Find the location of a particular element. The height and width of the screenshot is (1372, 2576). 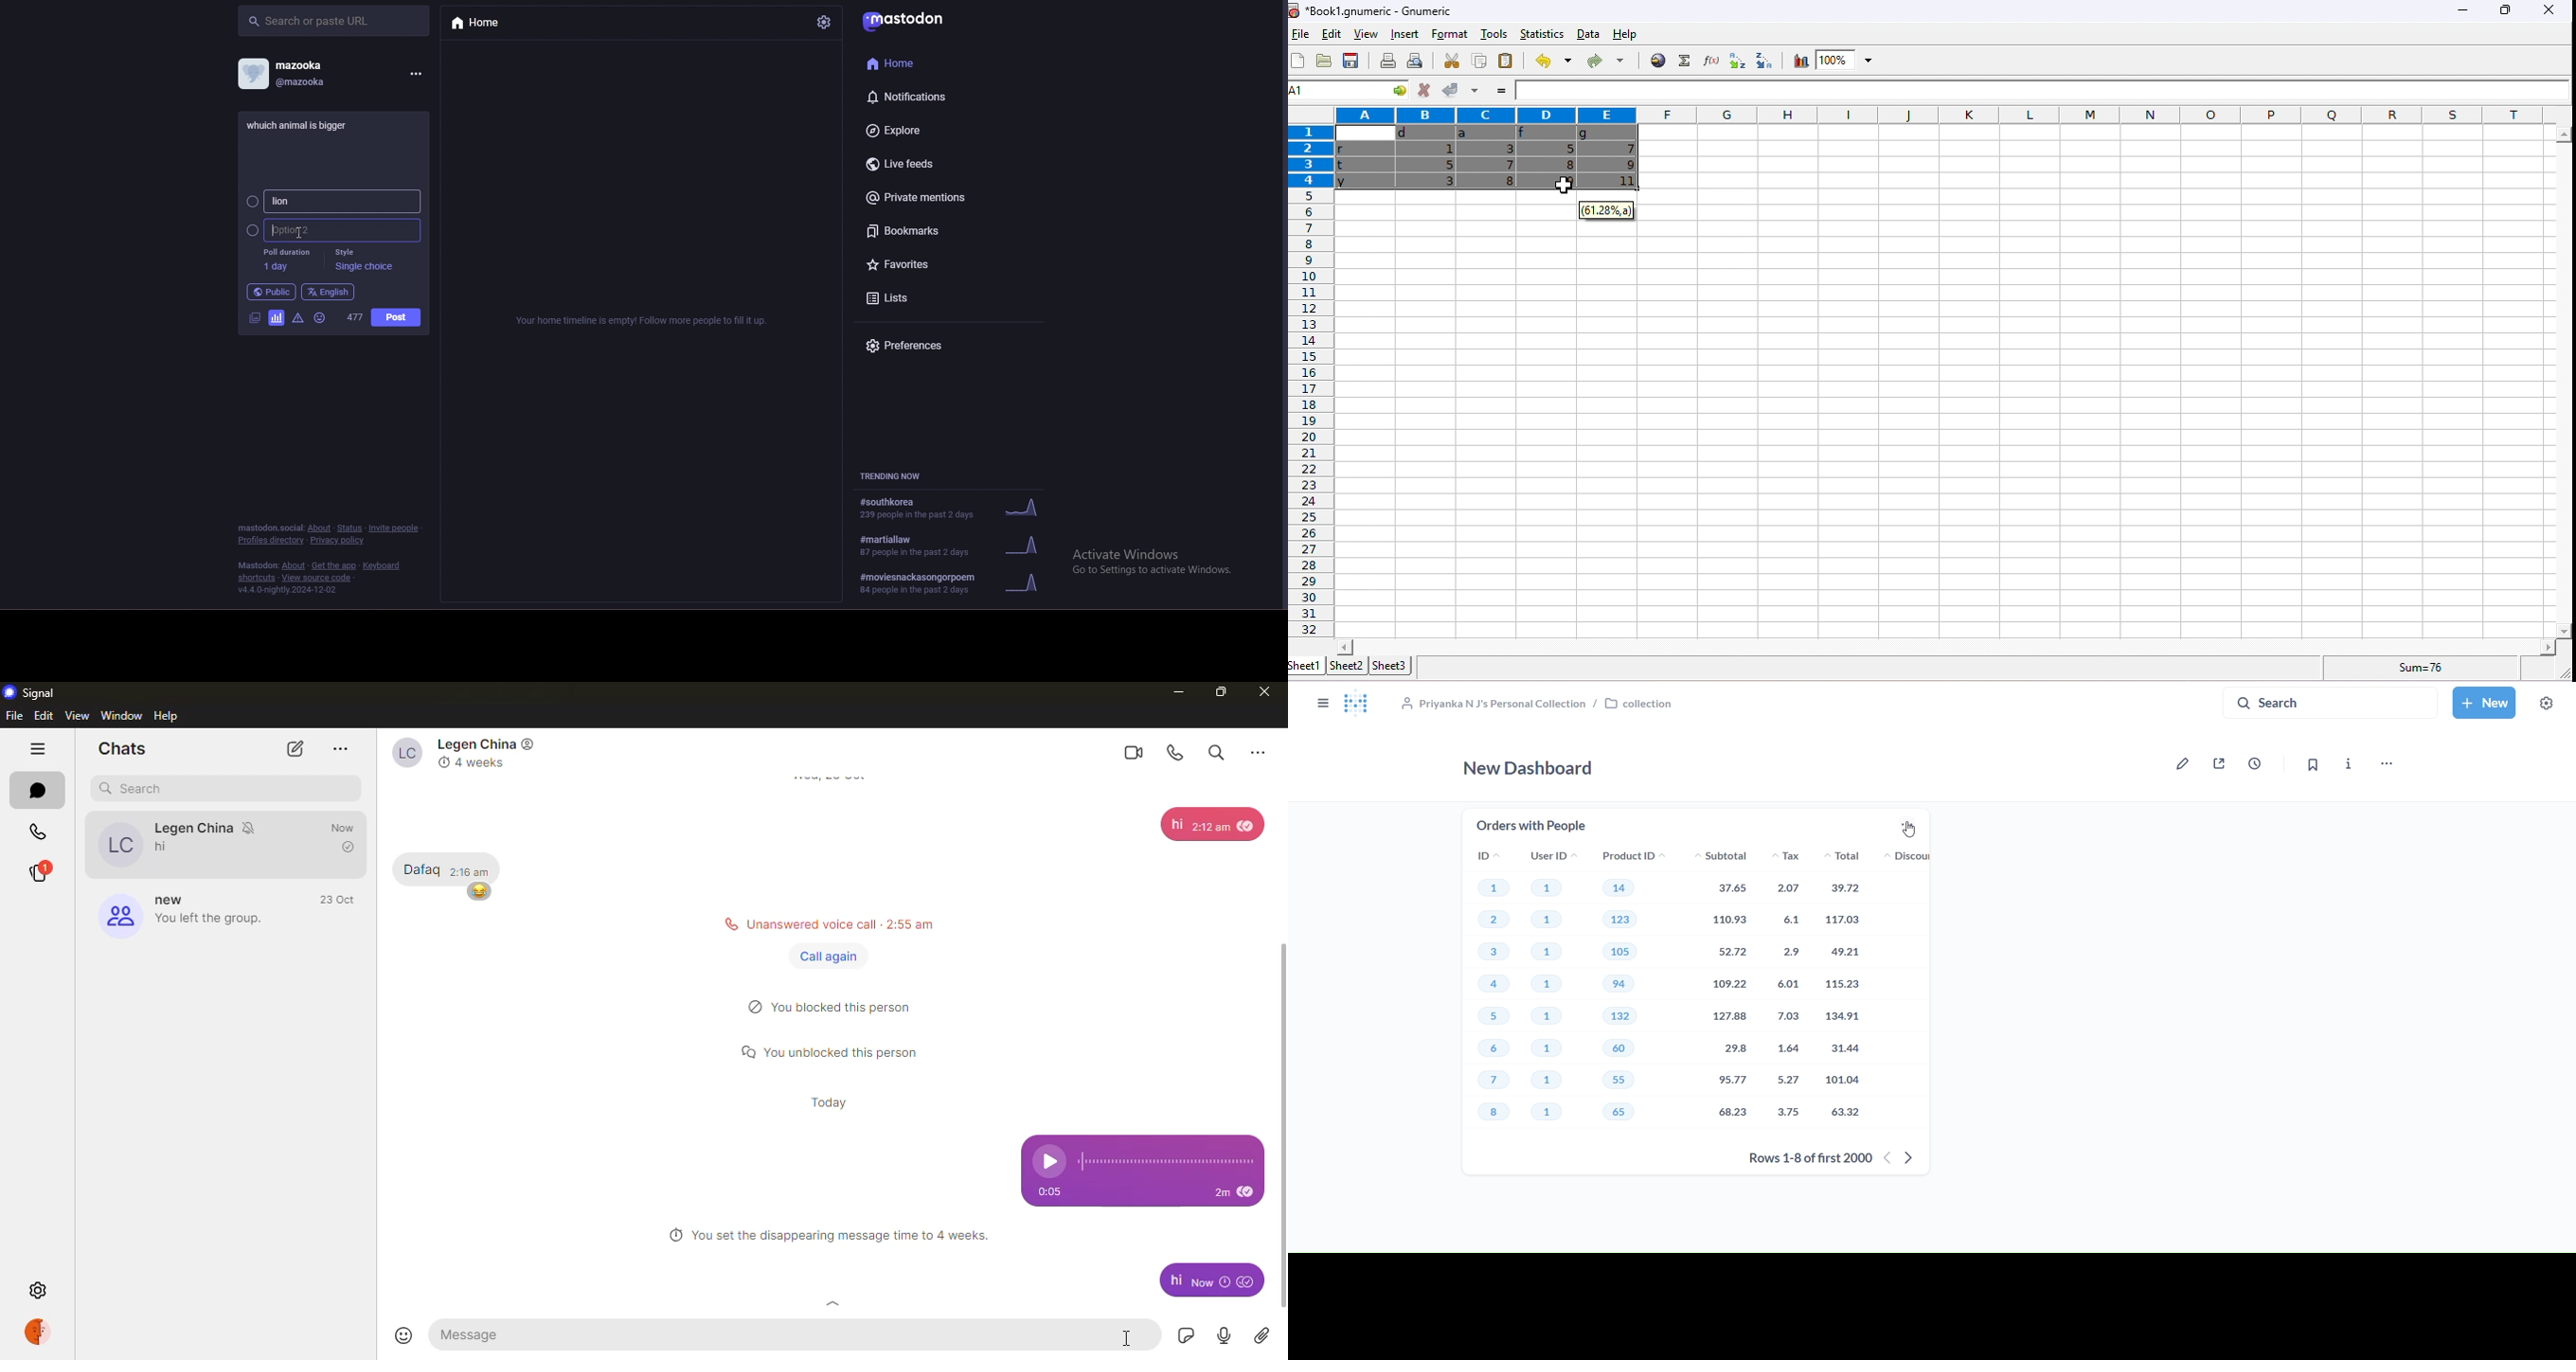

language is located at coordinates (328, 292).